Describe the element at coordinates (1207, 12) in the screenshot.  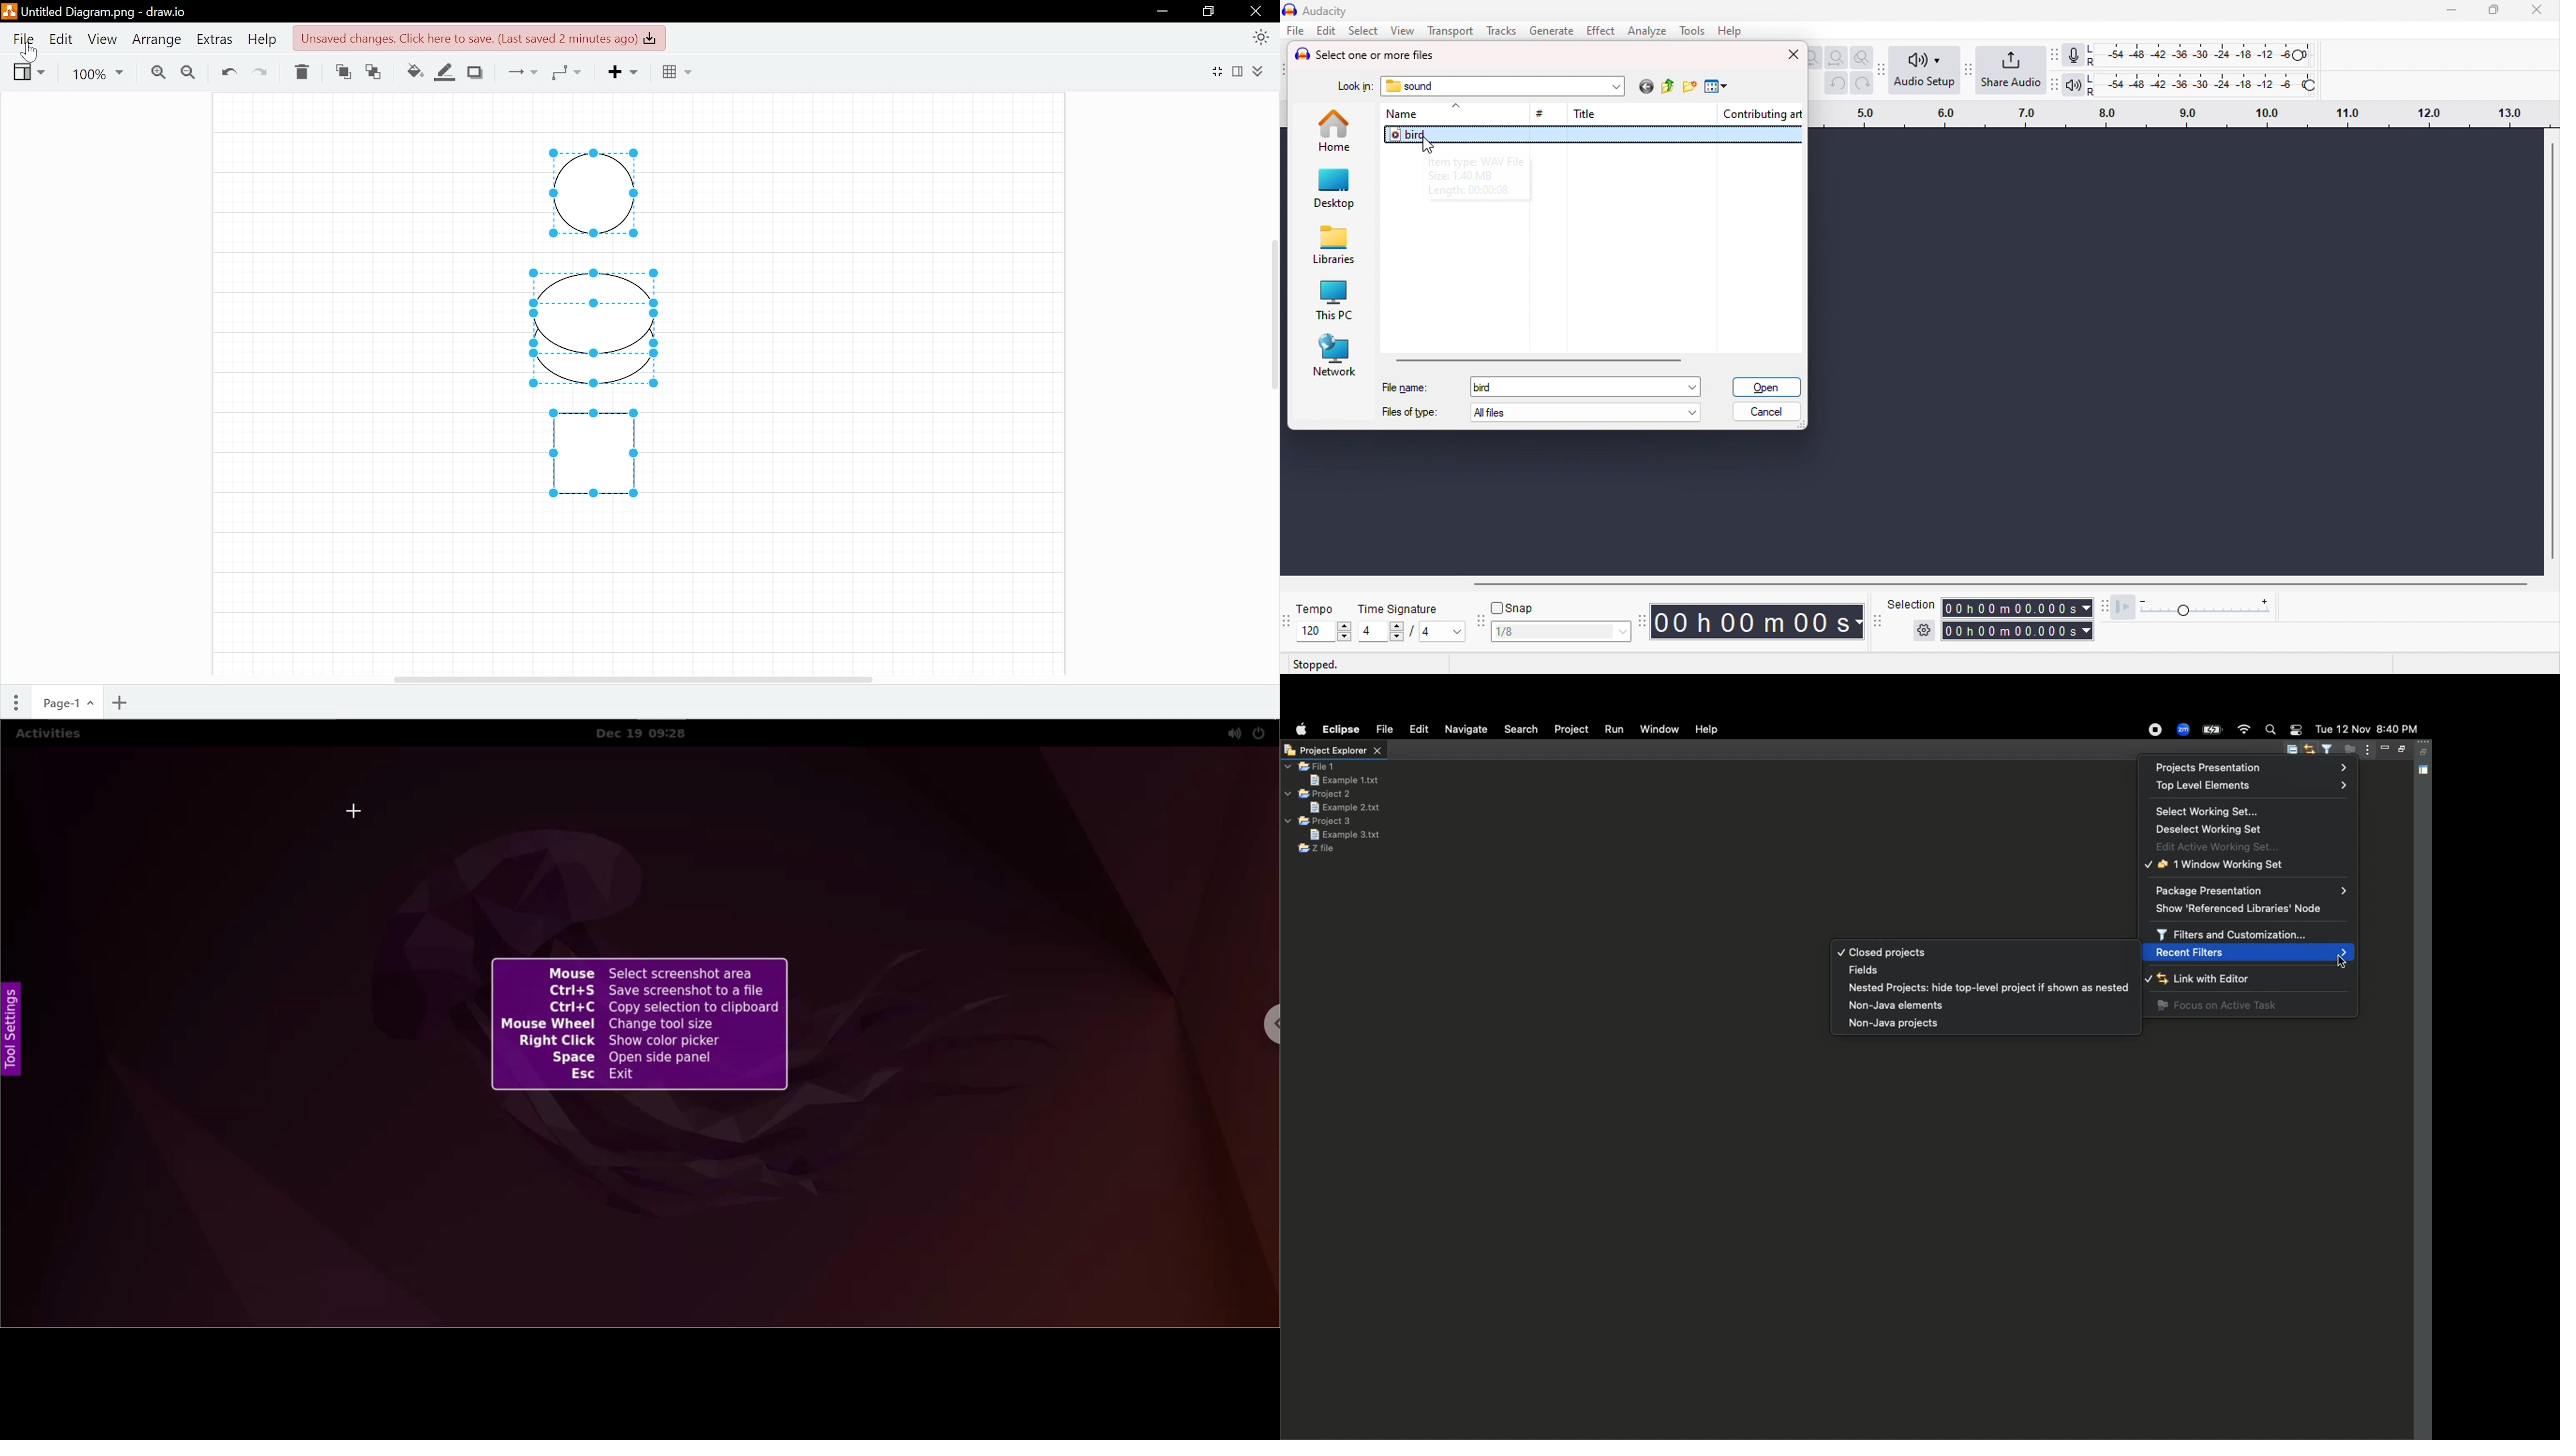
I see `Restore down` at that location.